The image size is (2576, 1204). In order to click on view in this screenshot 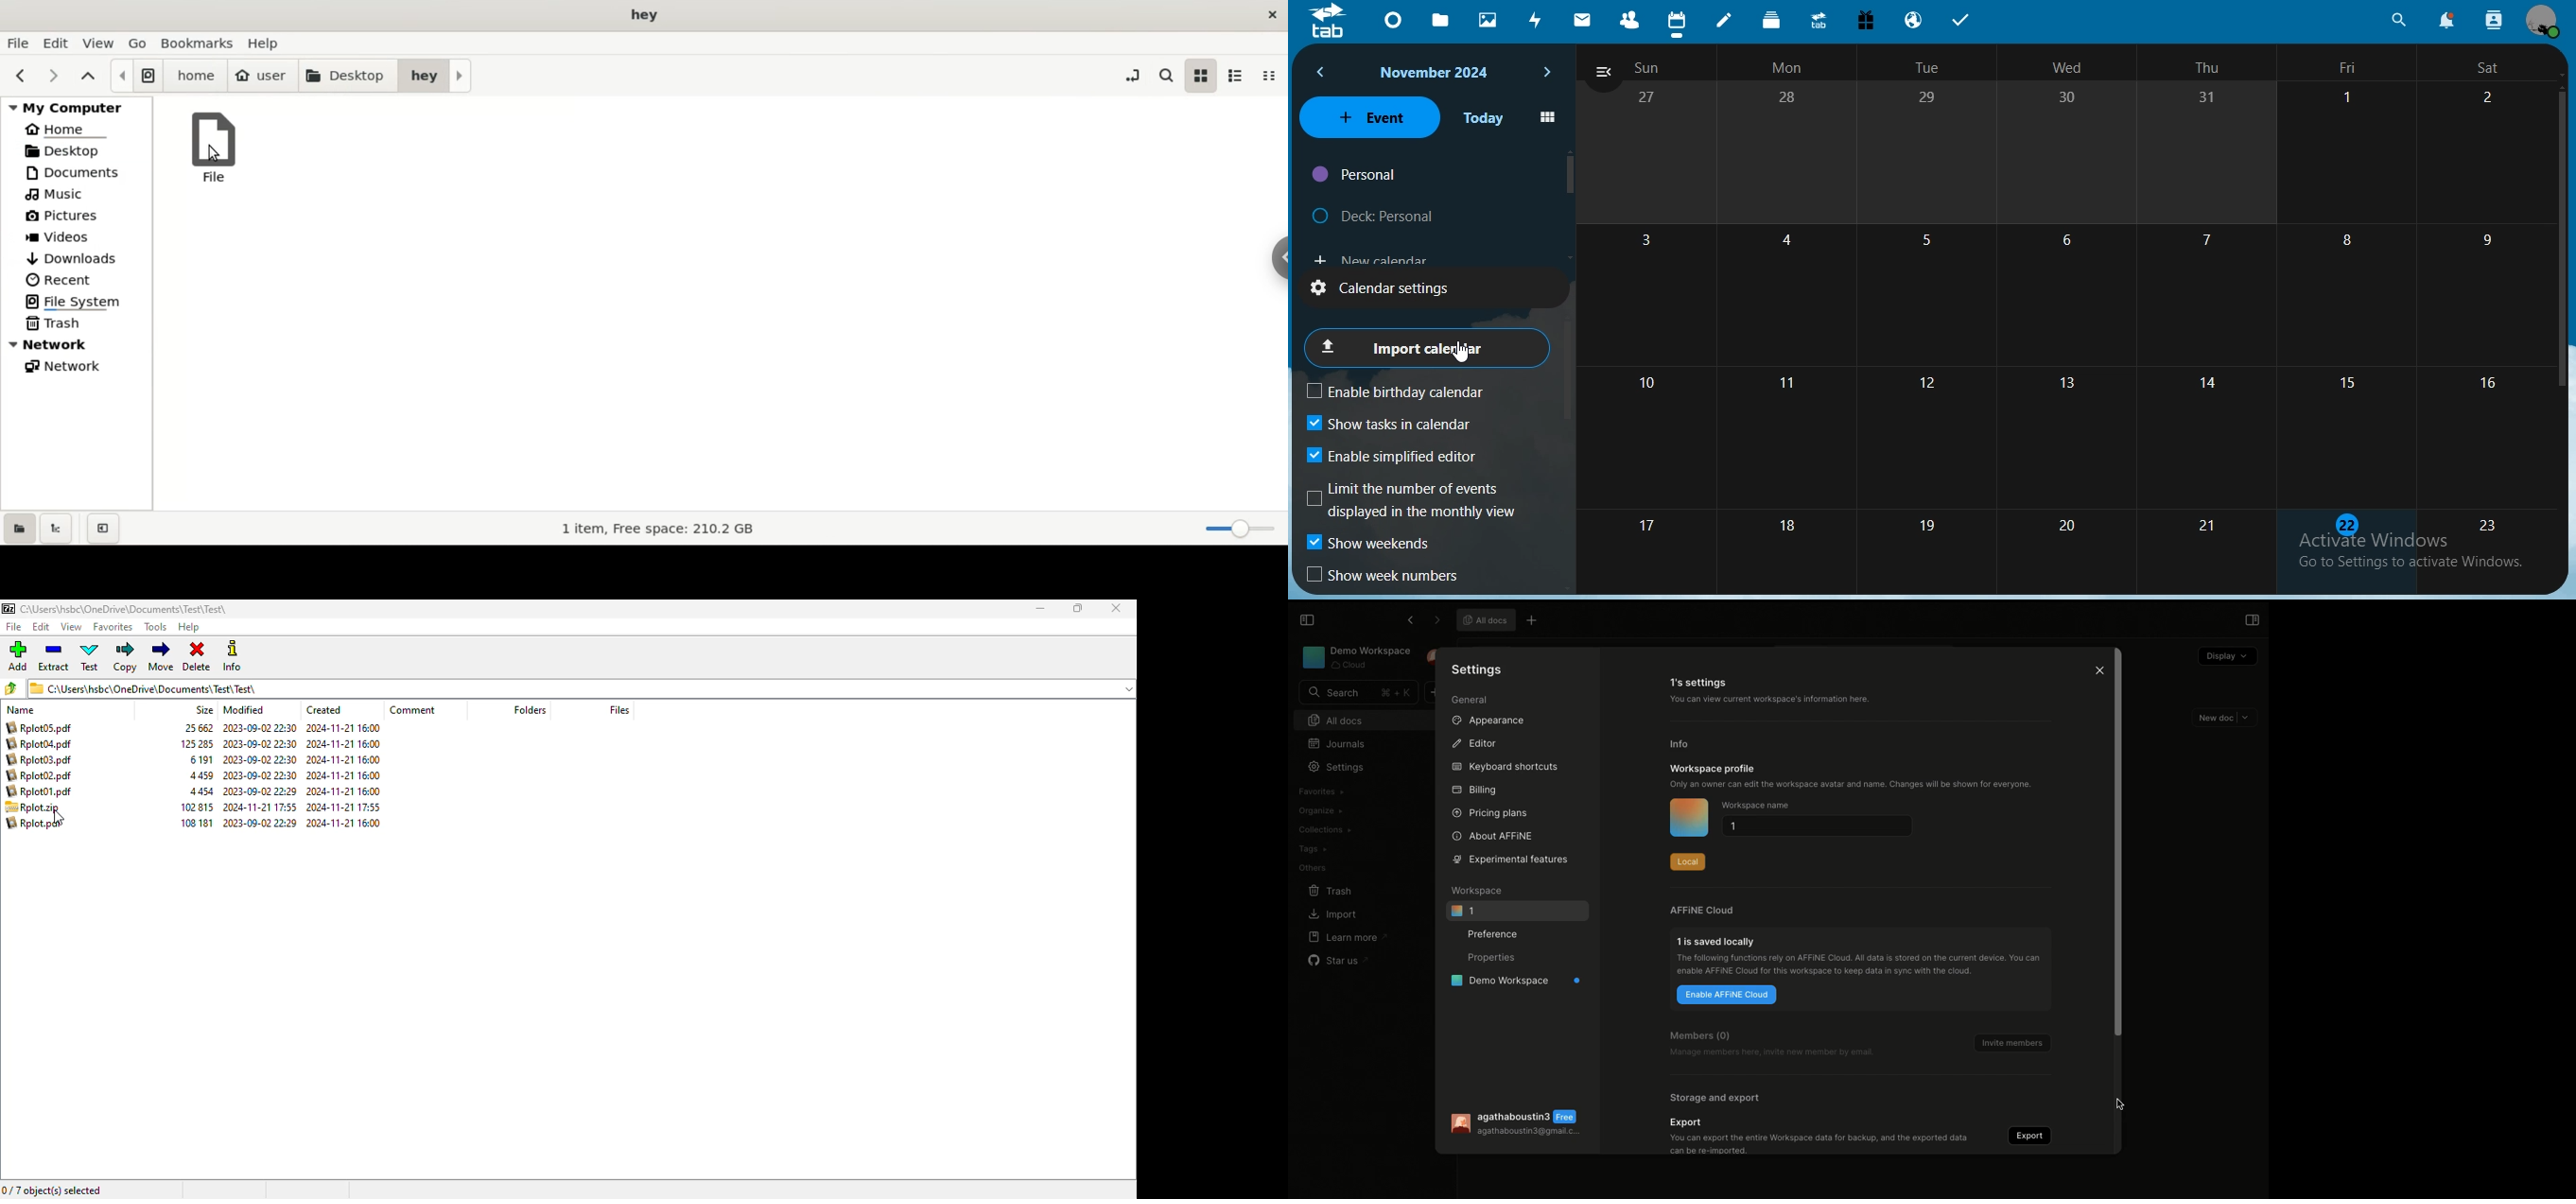, I will do `click(71, 626)`.